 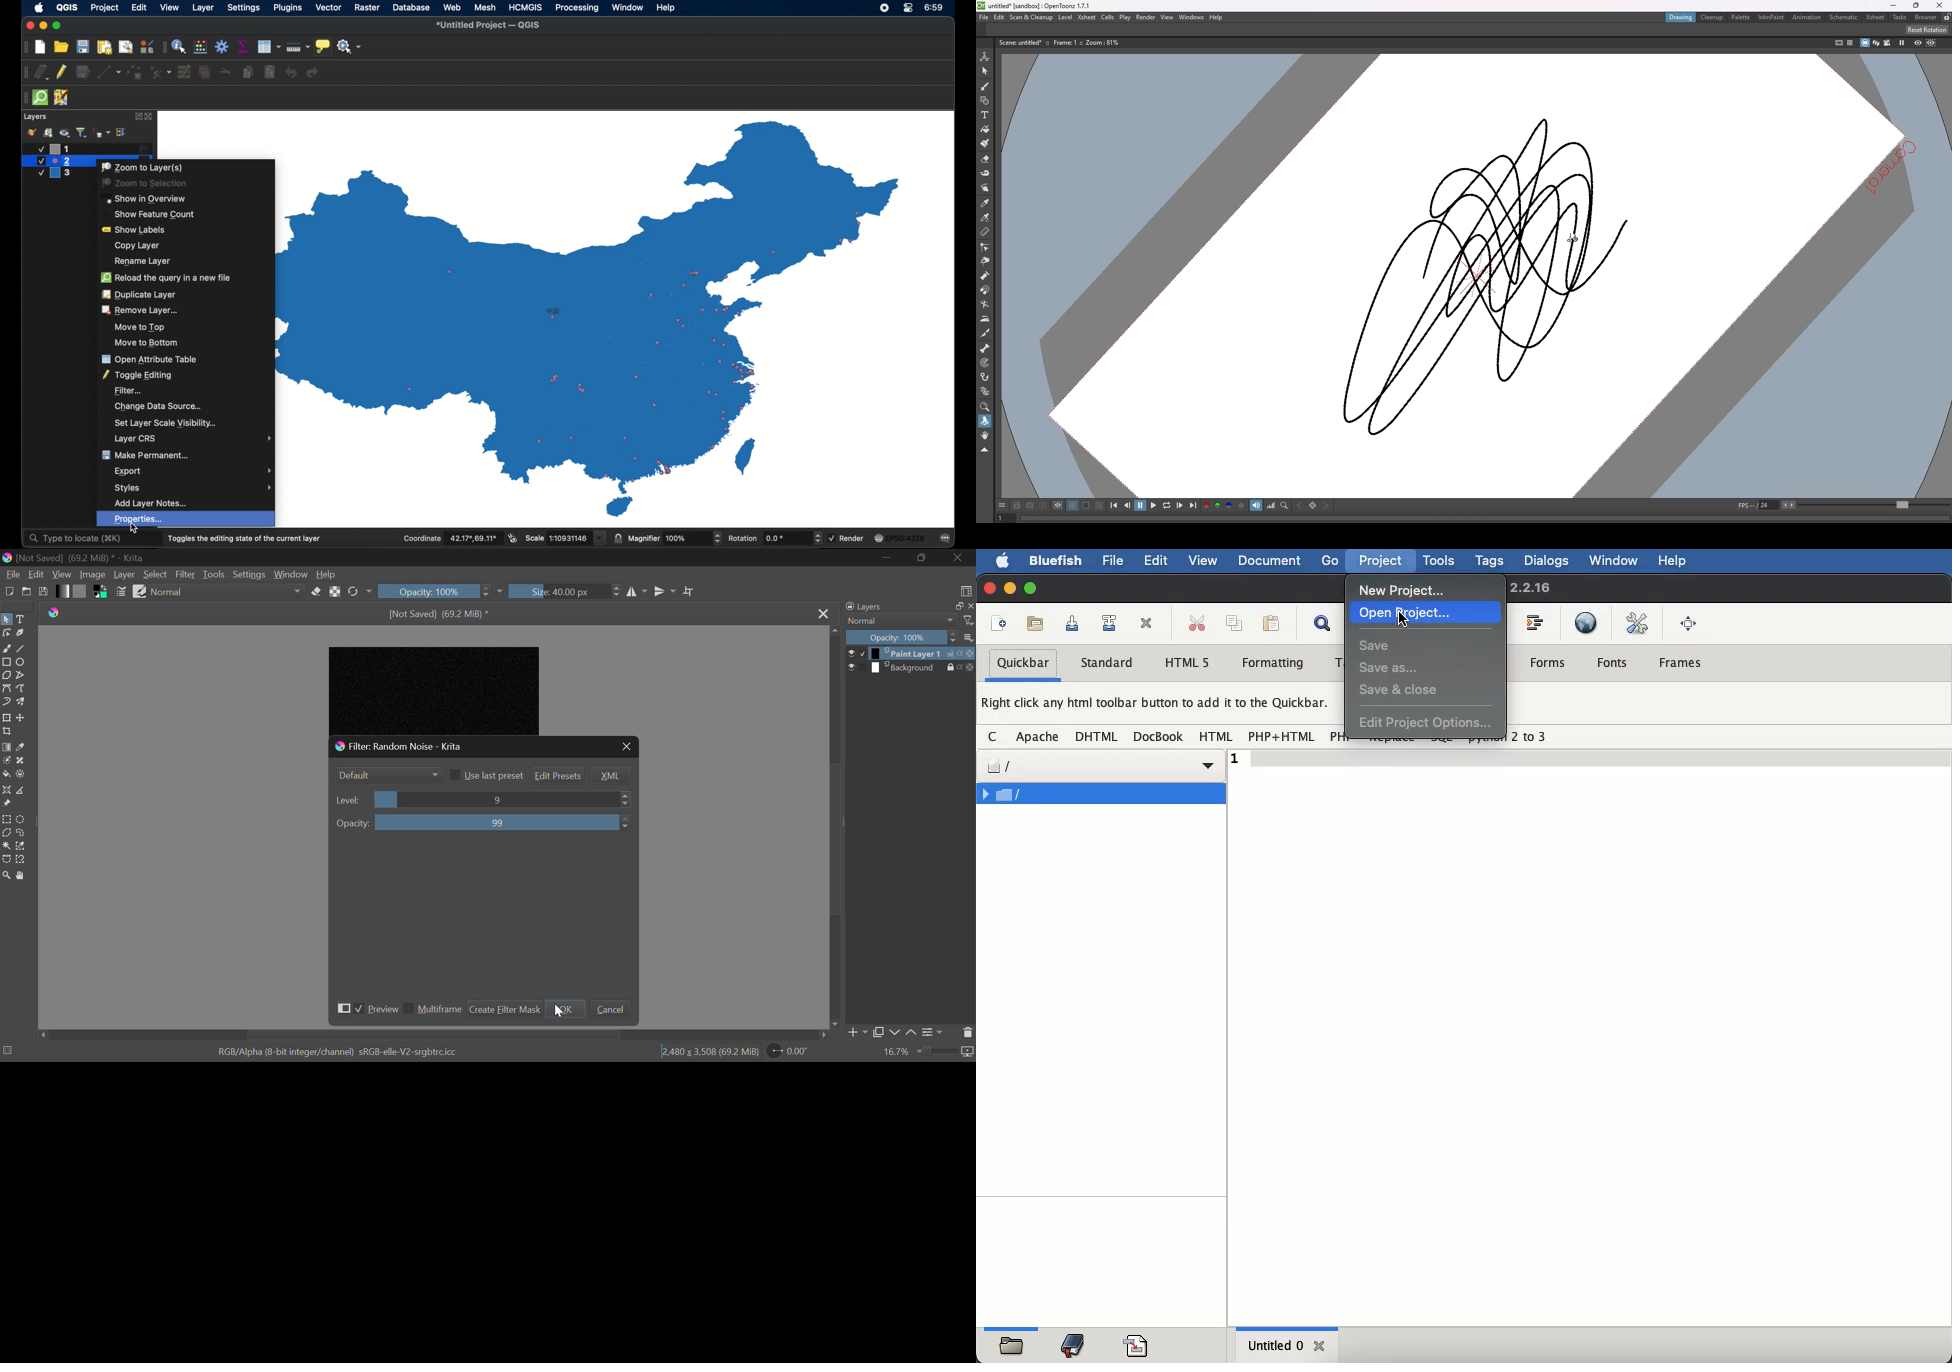 I want to click on help, so click(x=1216, y=17).